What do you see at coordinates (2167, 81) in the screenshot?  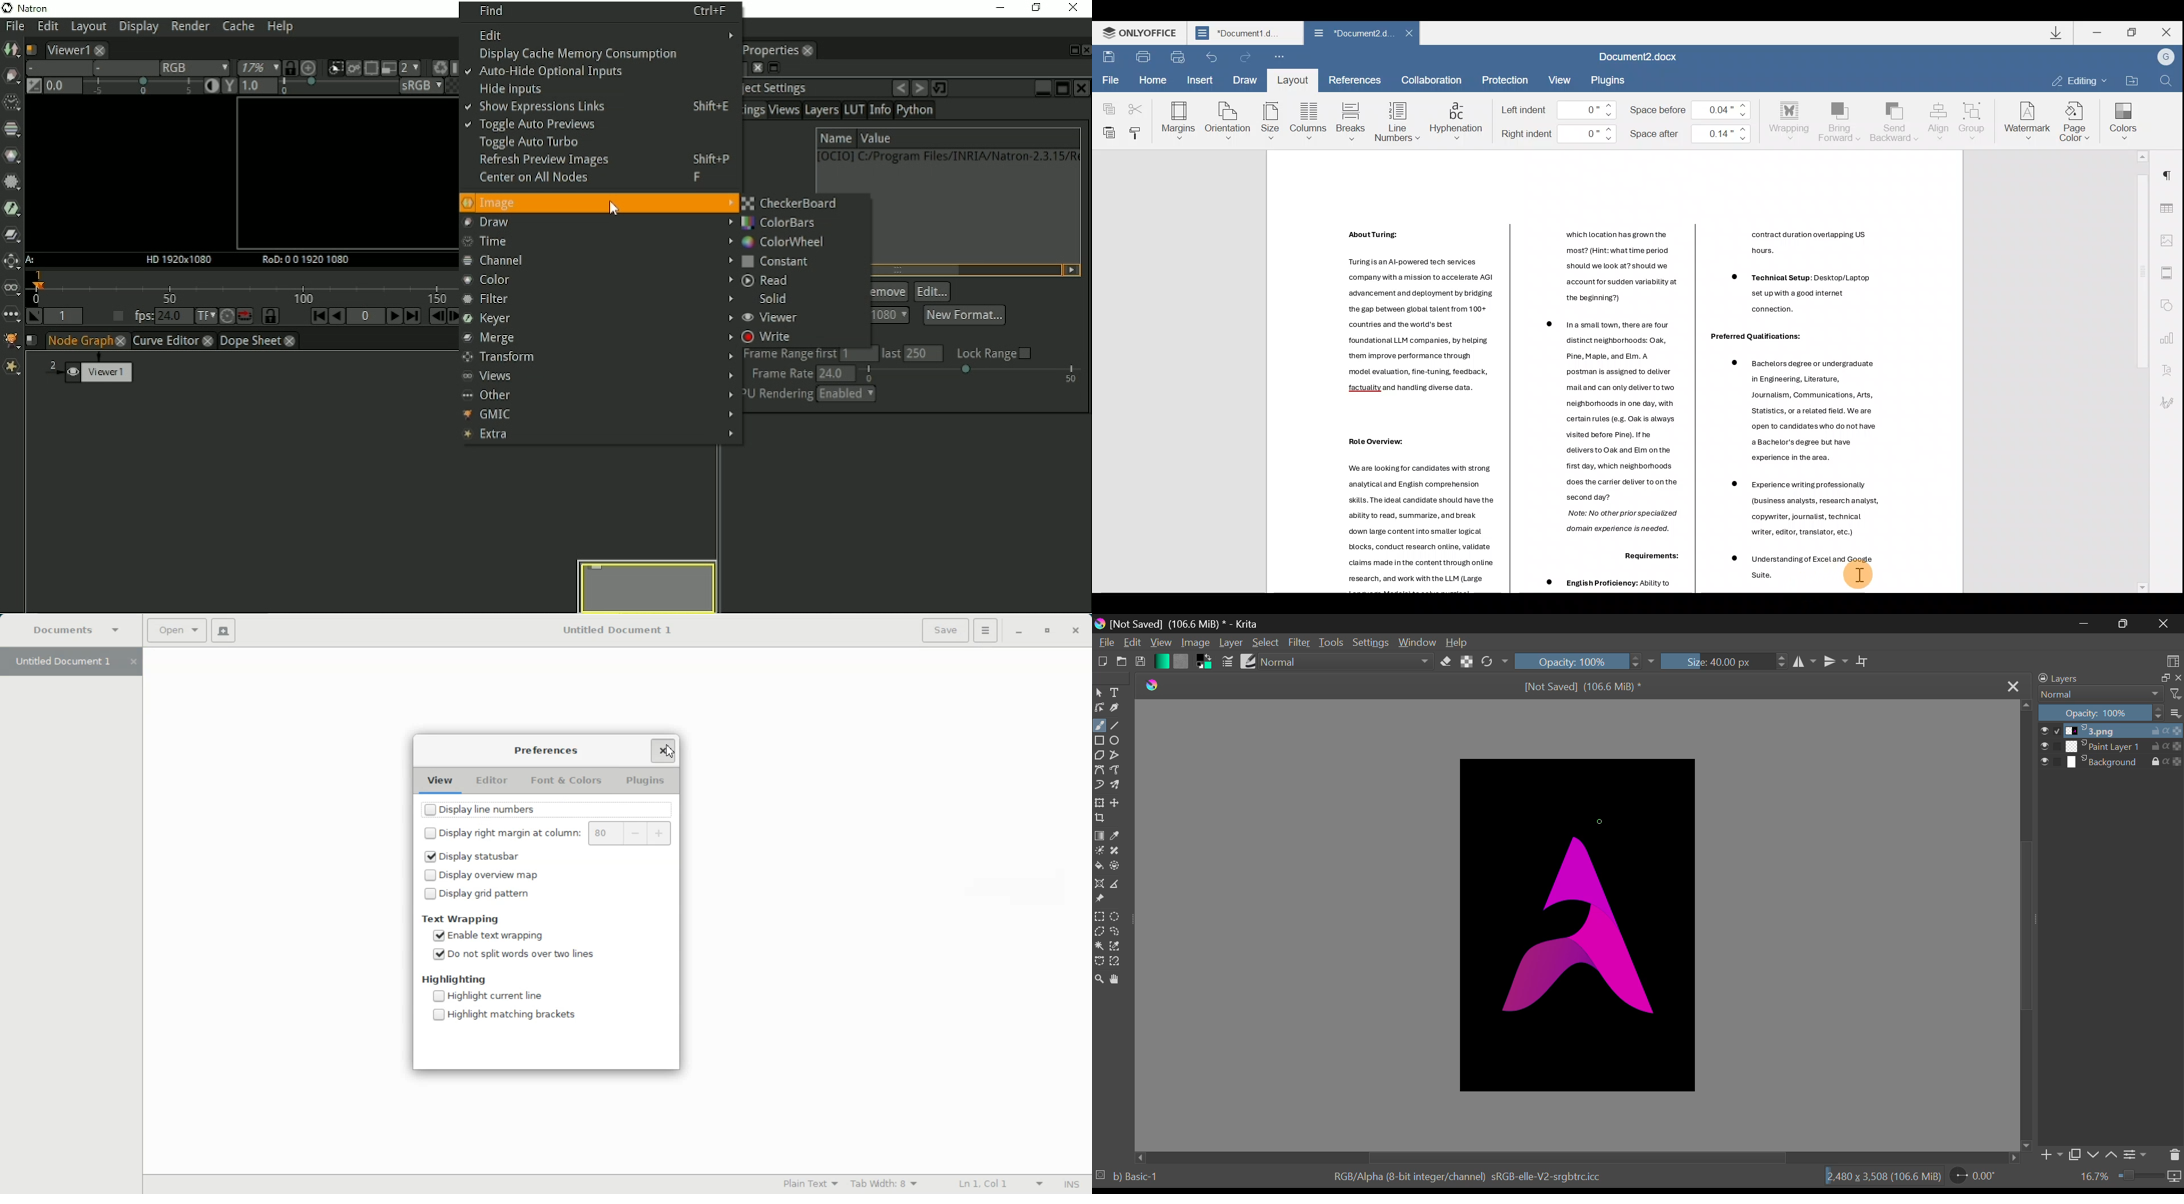 I see `Find` at bounding box center [2167, 81].